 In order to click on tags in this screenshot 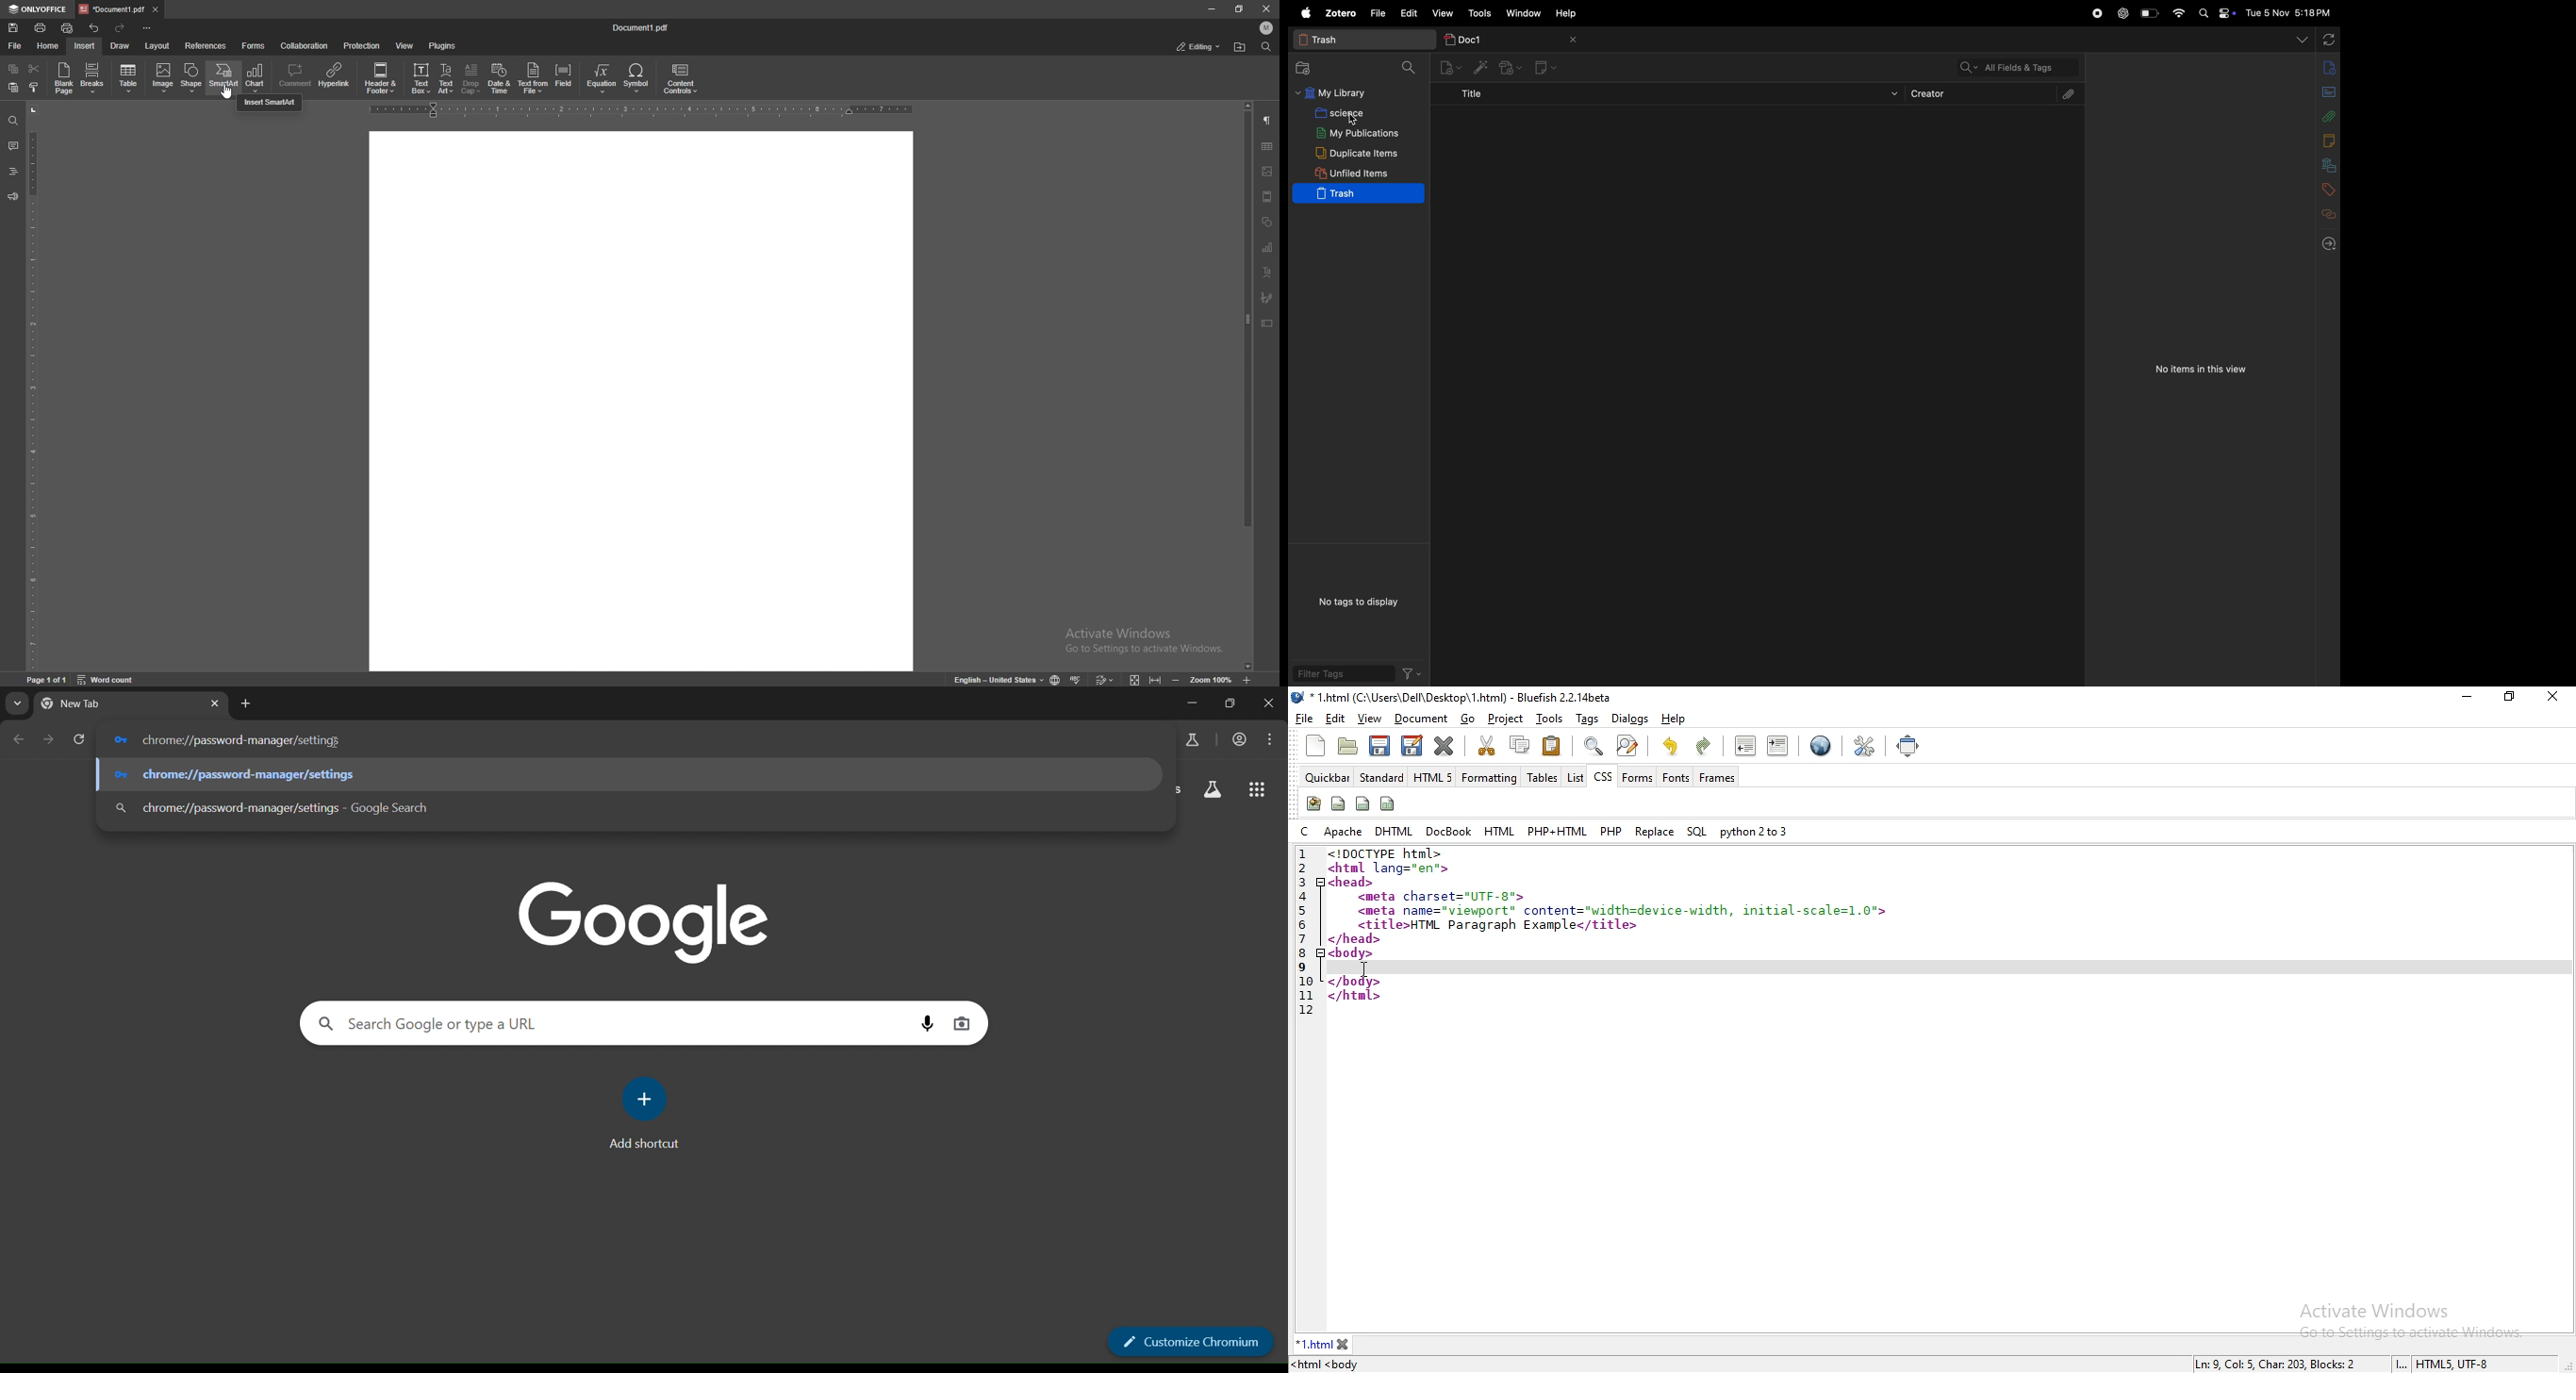, I will do `click(2326, 187)`.